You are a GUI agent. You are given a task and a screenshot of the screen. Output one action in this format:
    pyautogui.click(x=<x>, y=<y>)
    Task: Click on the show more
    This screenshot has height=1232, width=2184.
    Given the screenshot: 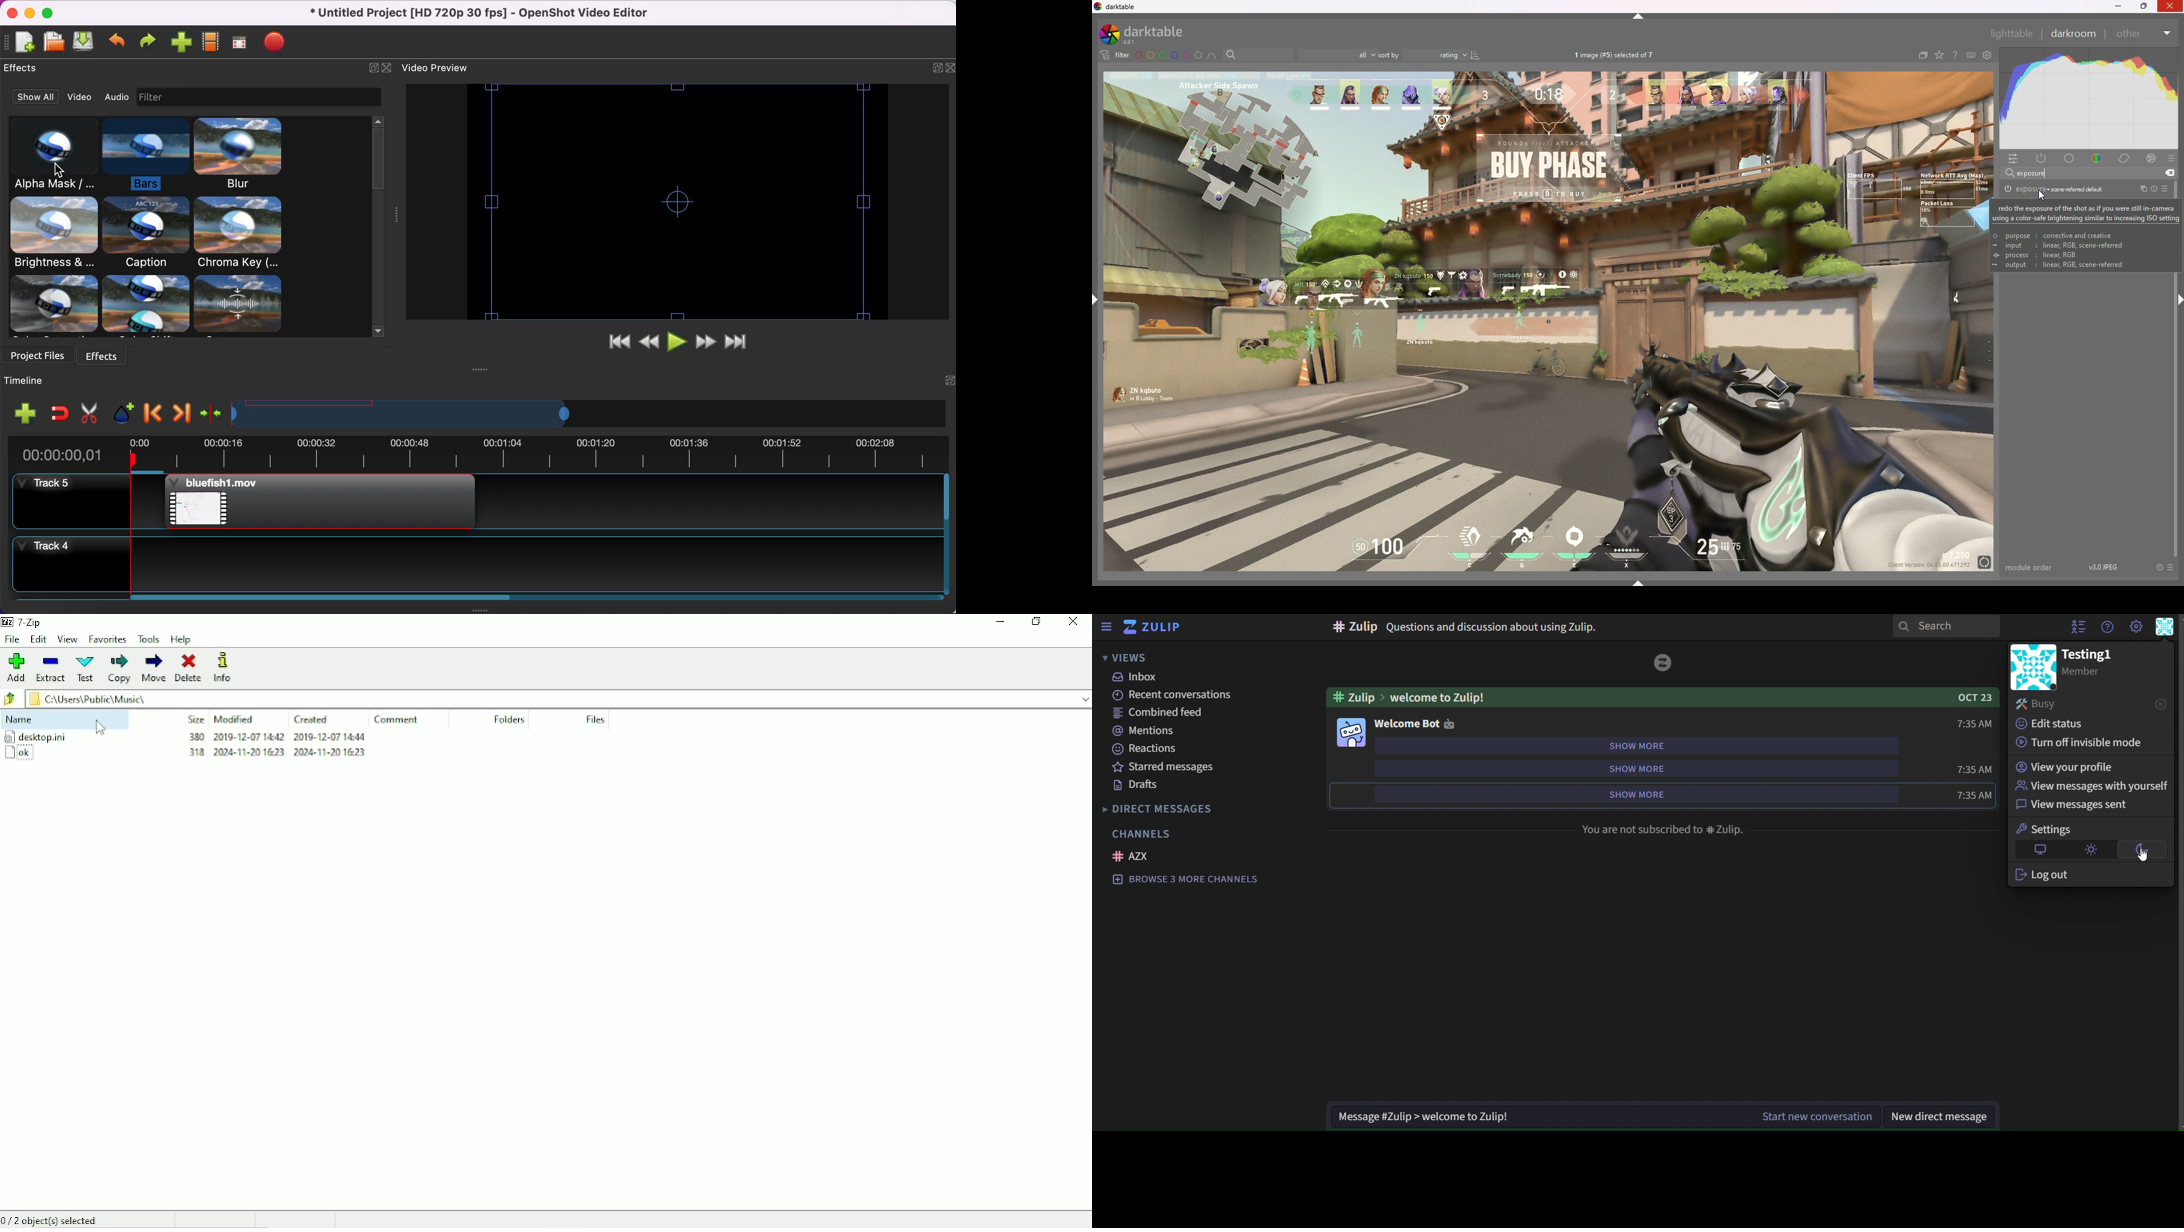 What is the action you would take?
    pyautogui.click(x=1635, y=794)
    